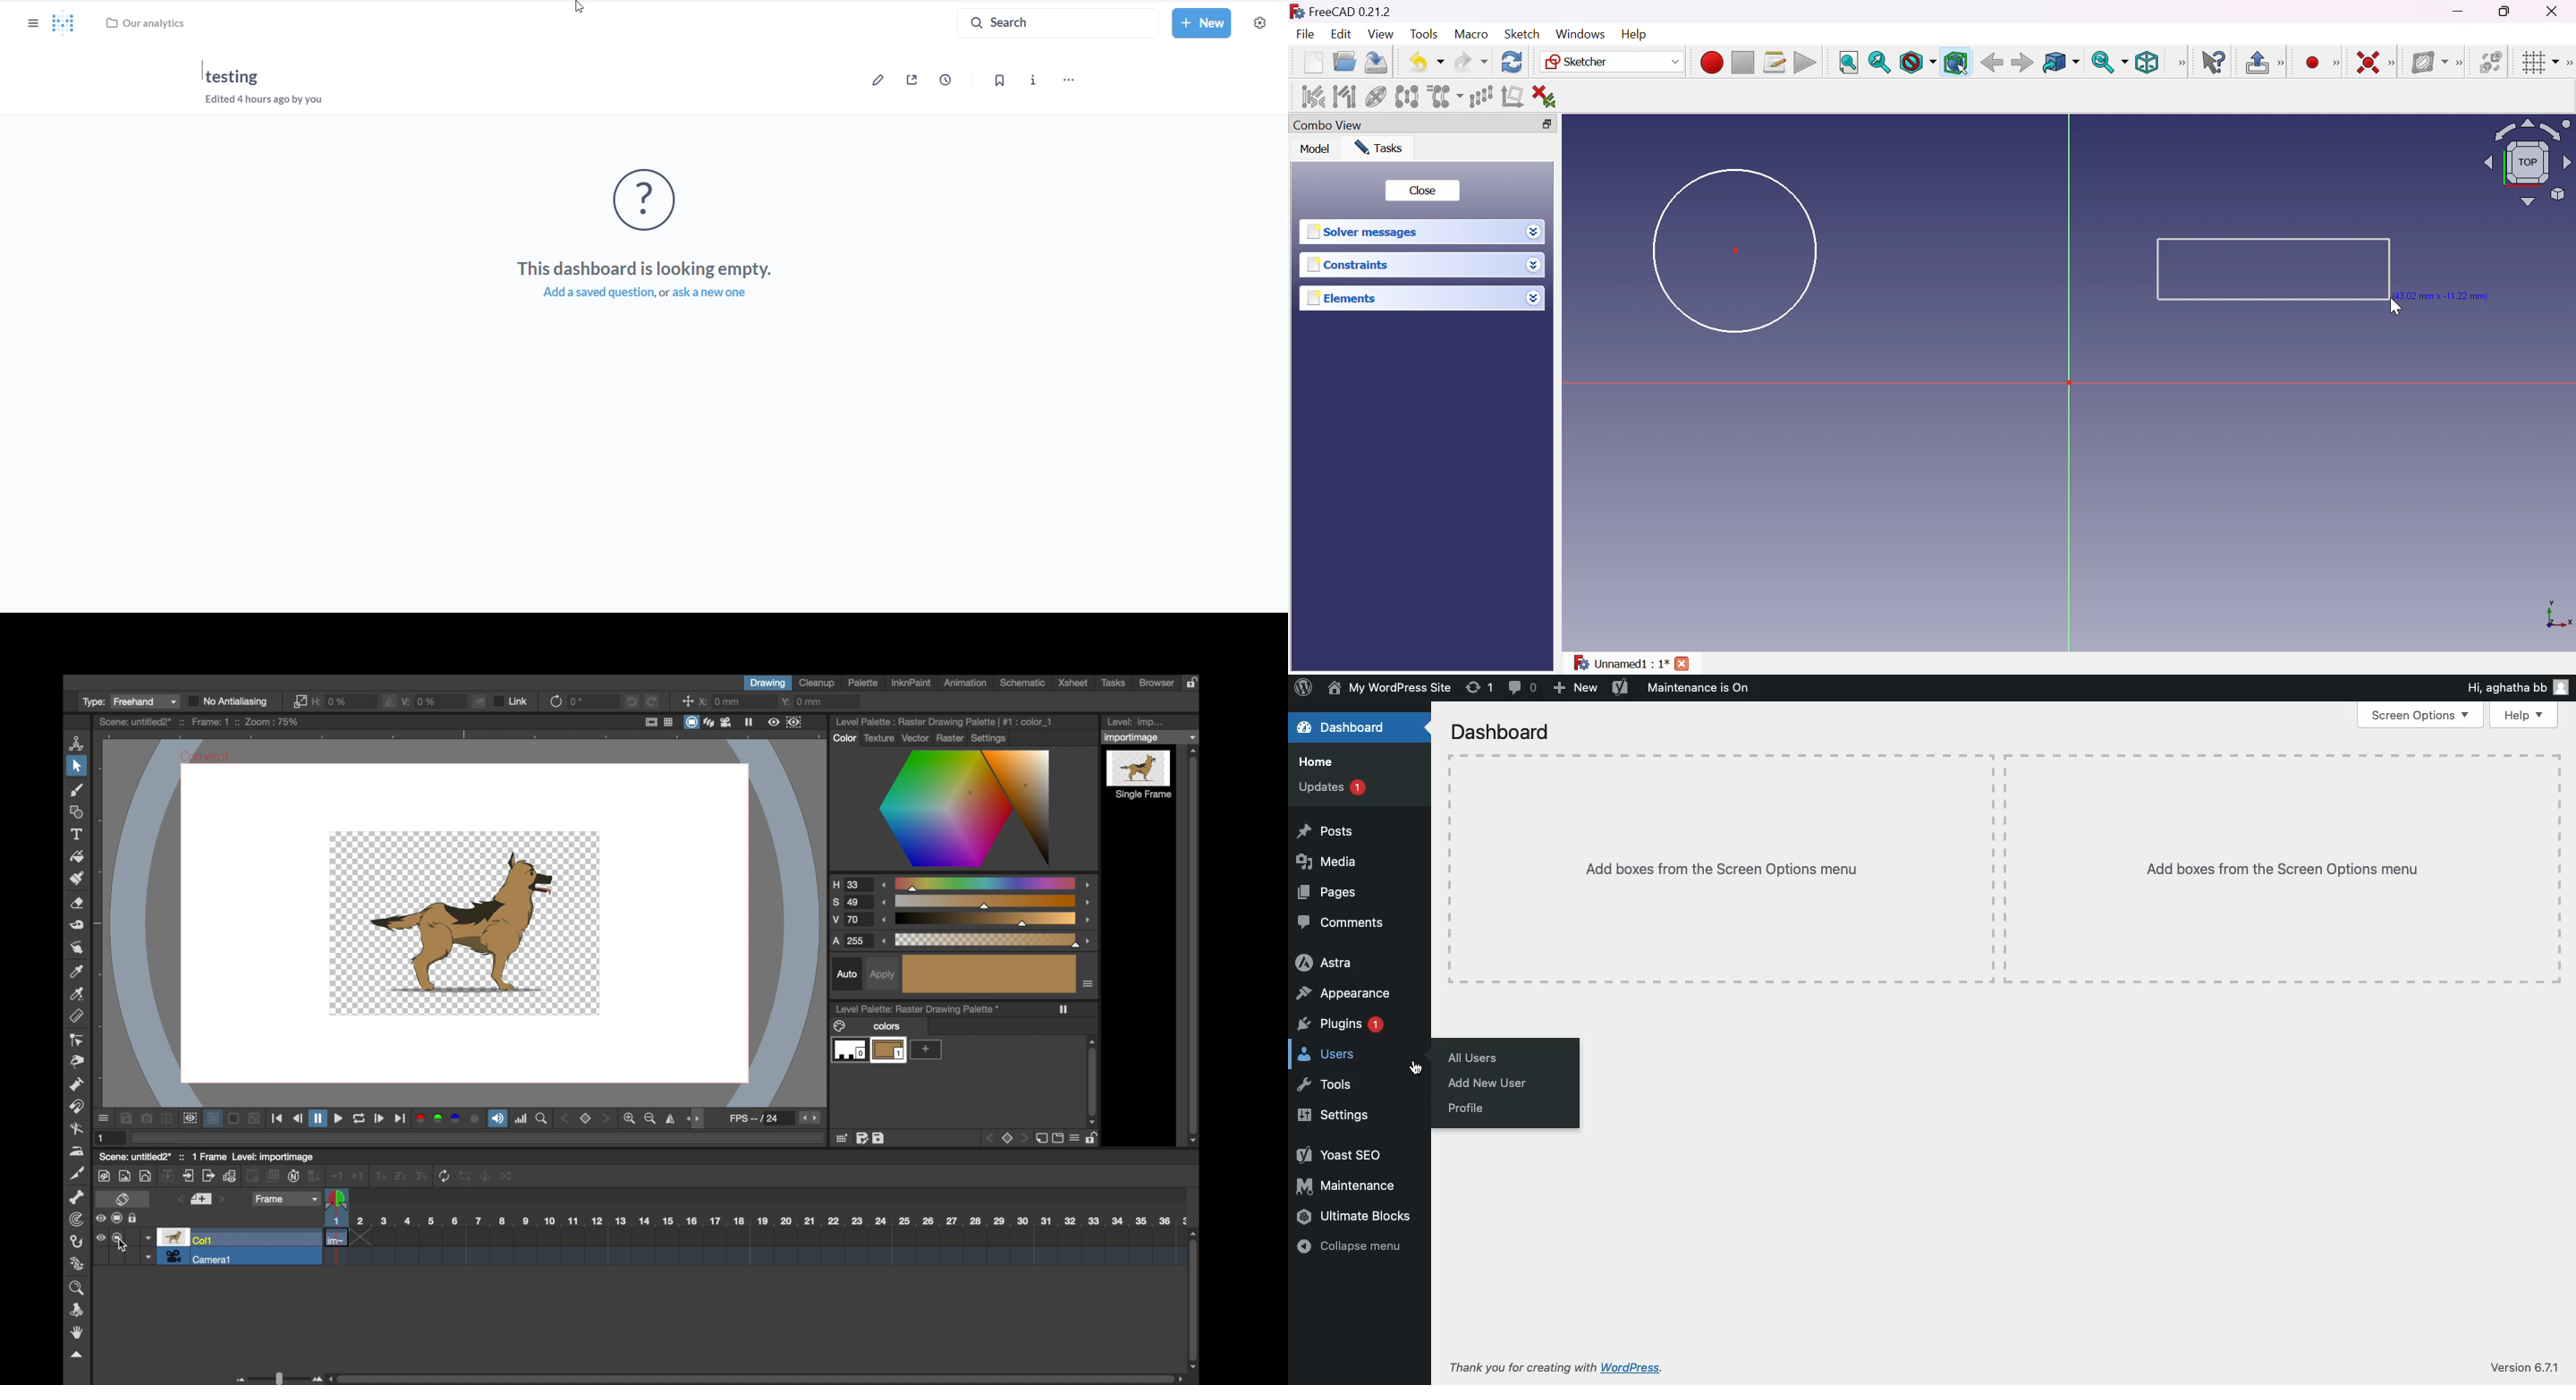 The height and width of the screenshot is (1400, 2576). What do you see at coordinates (486, 1175) in the screenshot?
I see `animate` at bounding box center [486, 1175].